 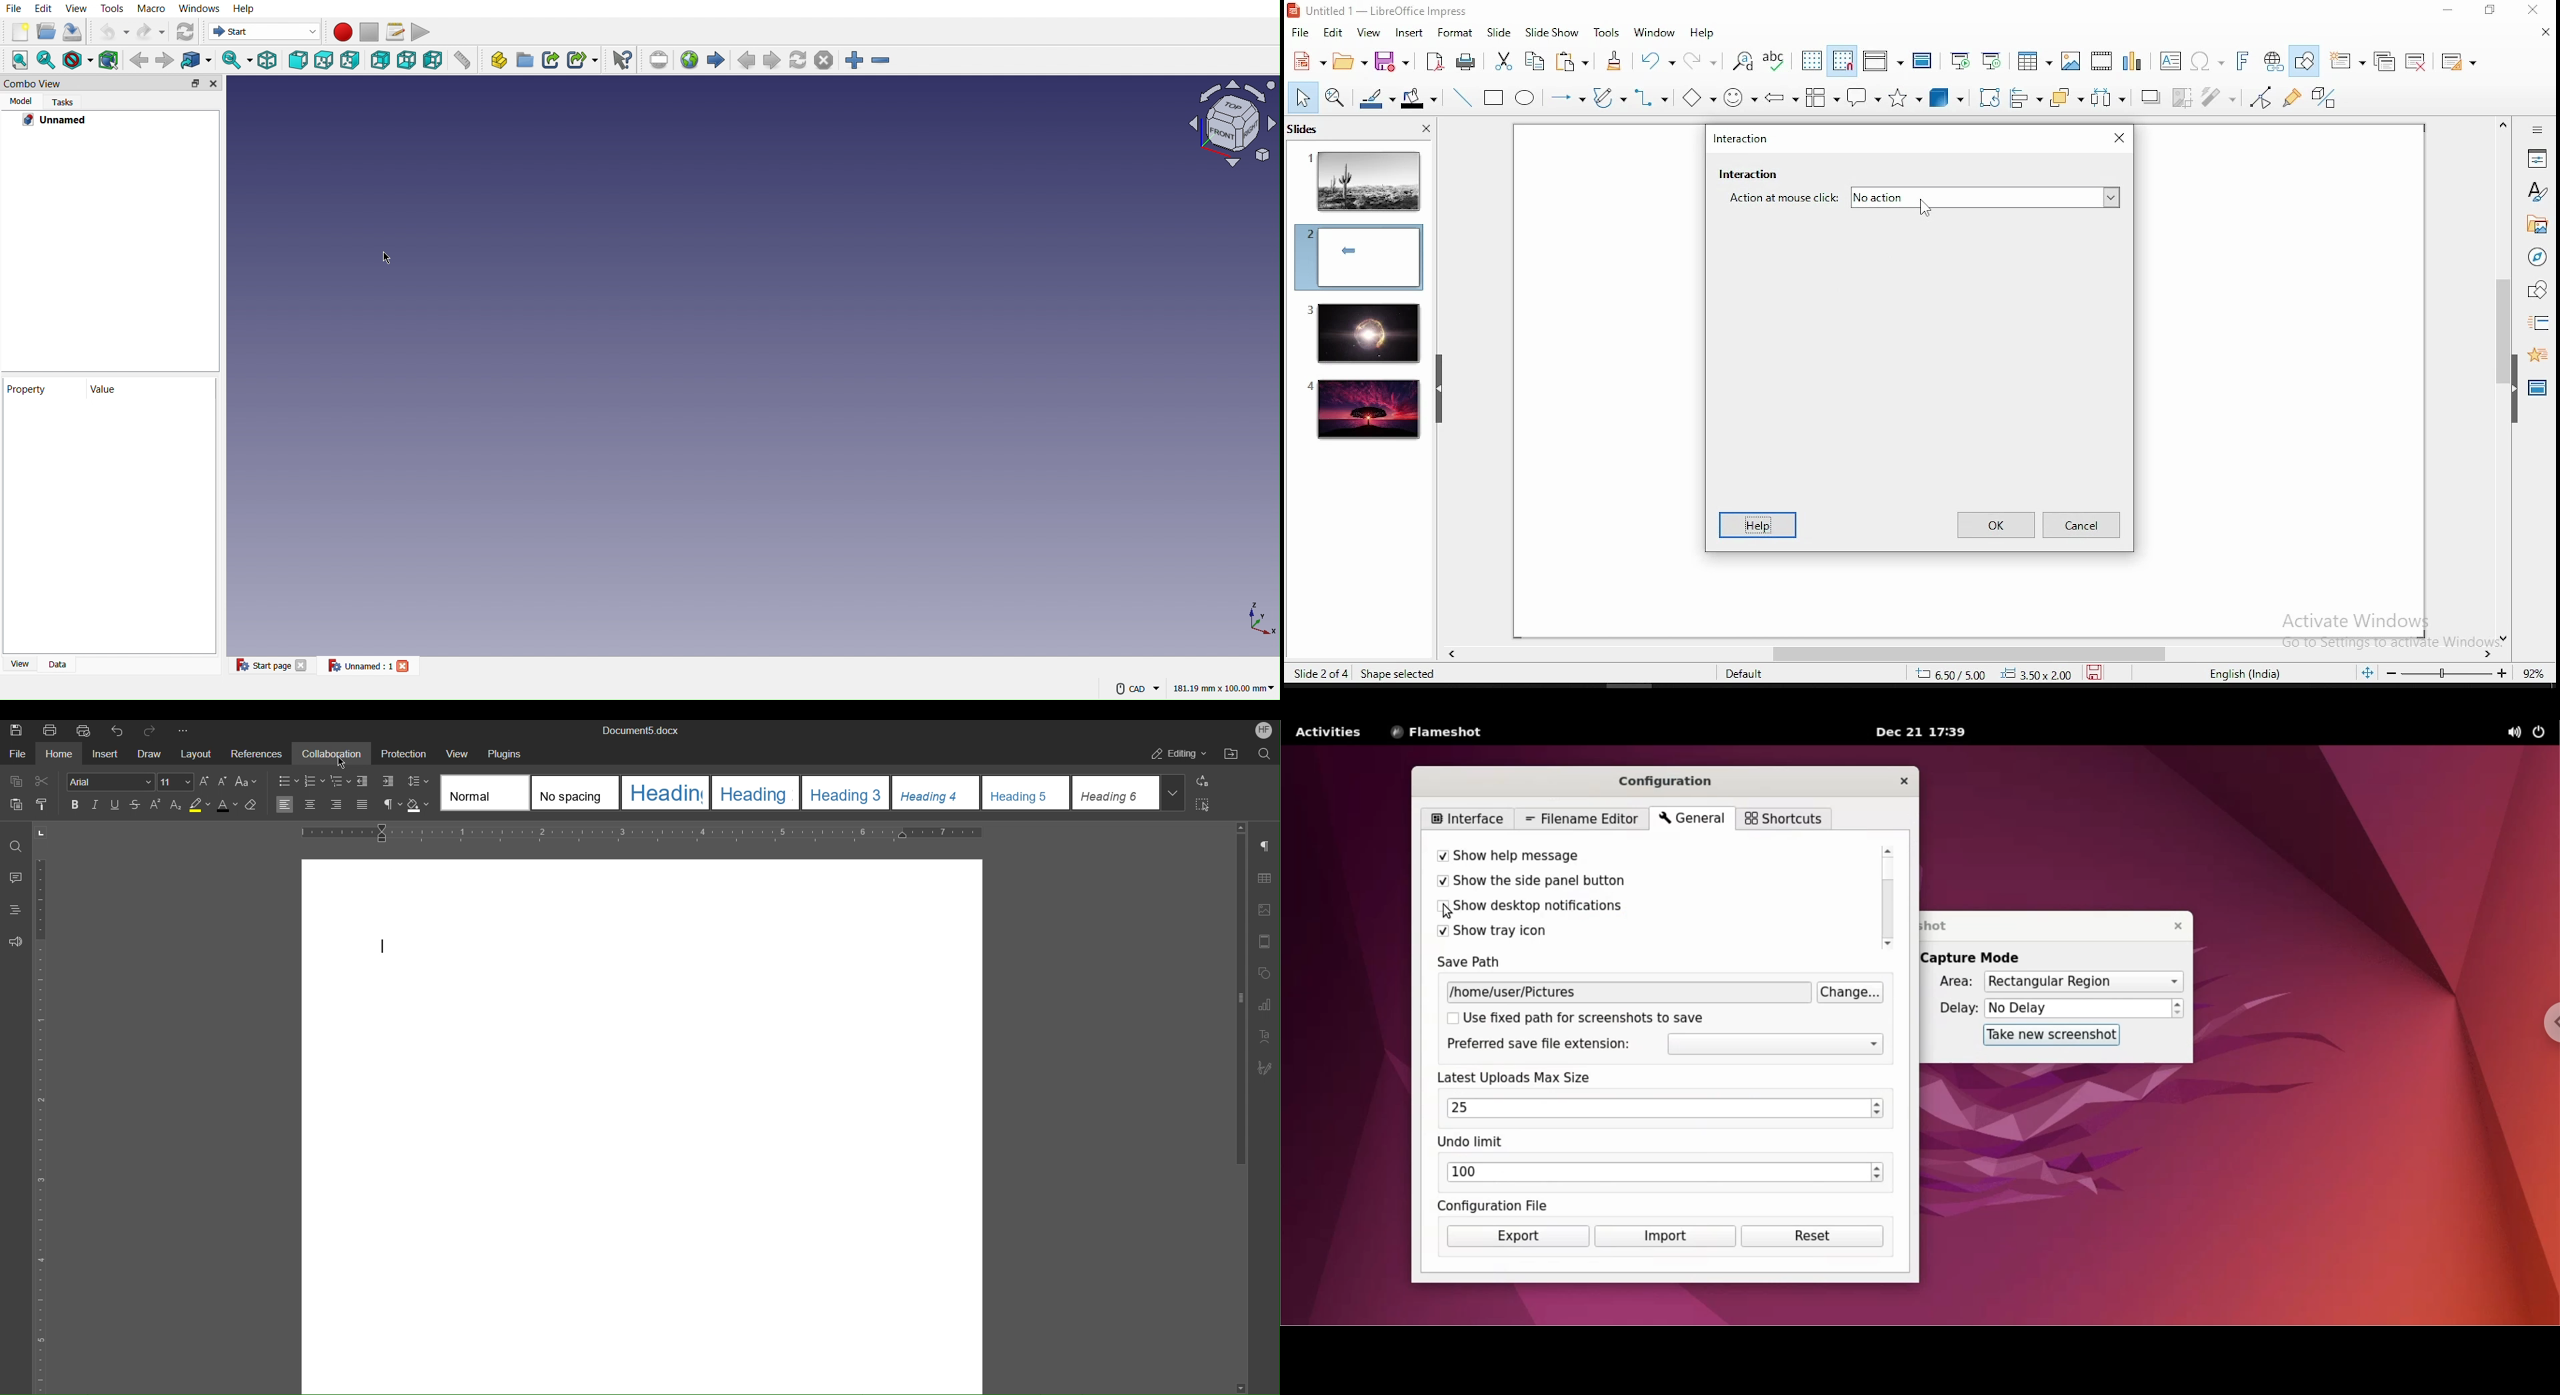 What do you see at coordinates (110, 59) in the screenshot?
I see `Show selection bounding box` at bounding box center [110, 59].